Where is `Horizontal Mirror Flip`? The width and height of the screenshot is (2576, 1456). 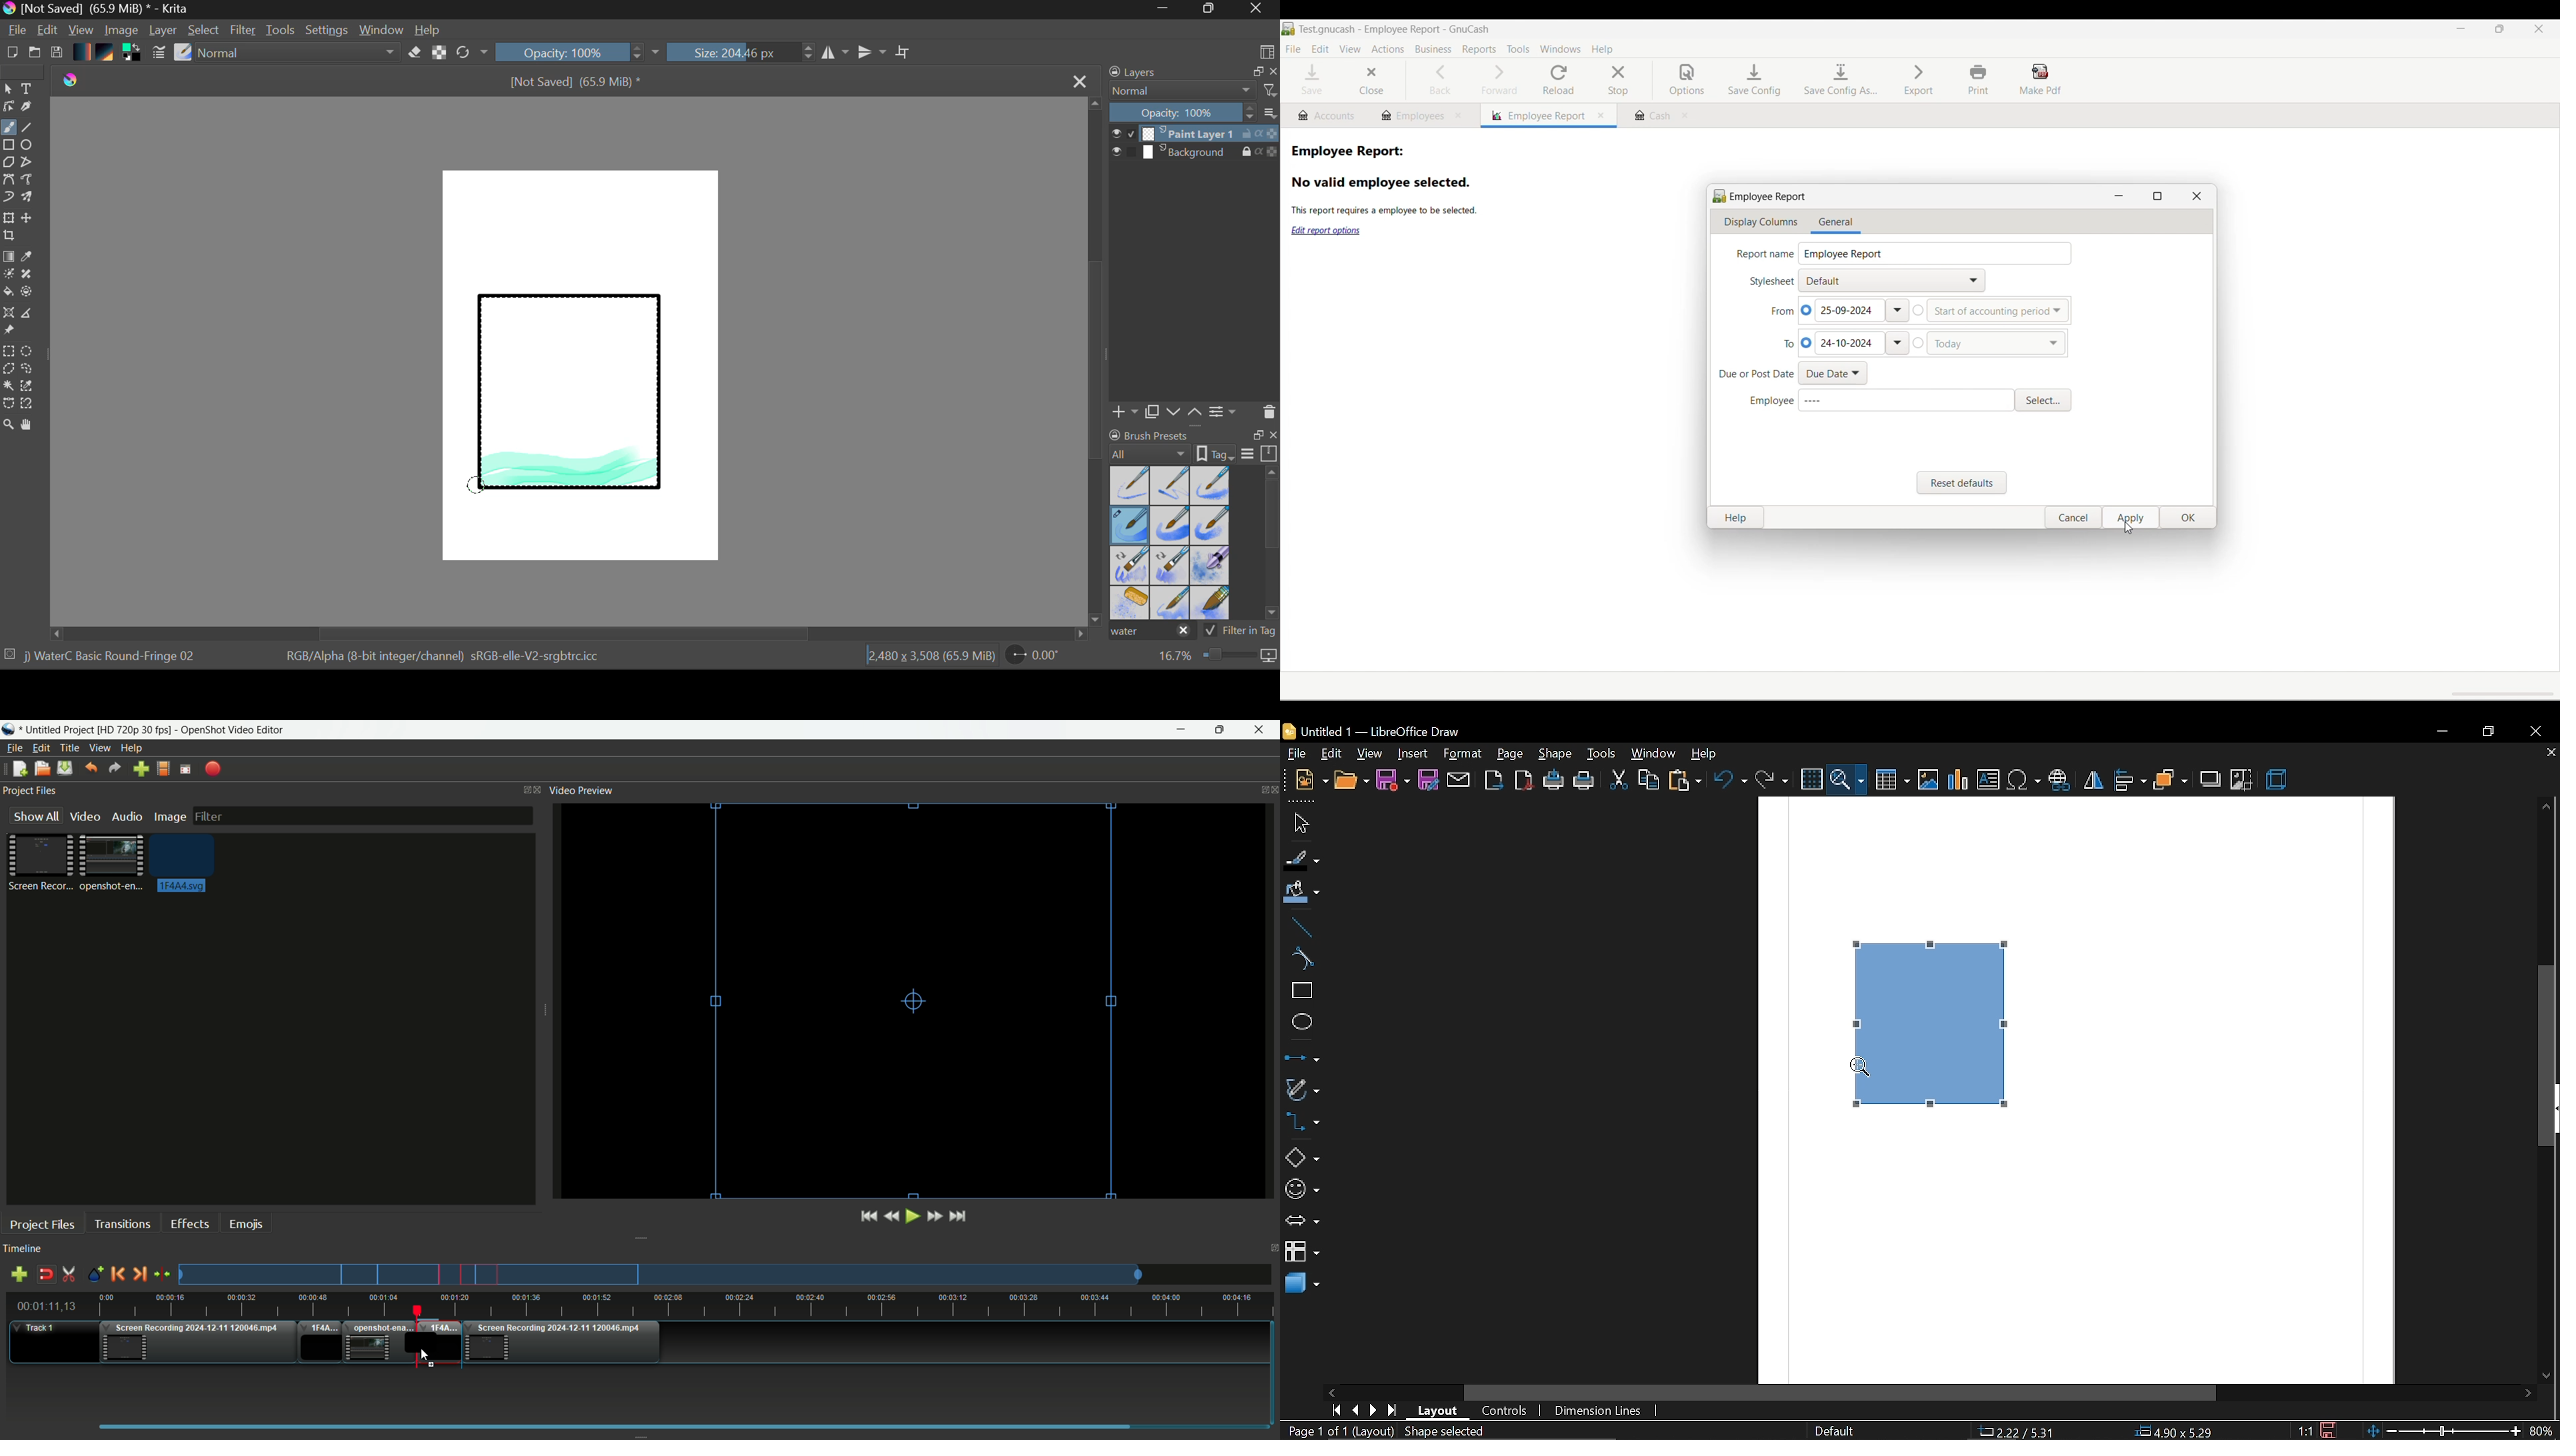 Horizontal Mirror Flip is located at coordinates (875, 53).